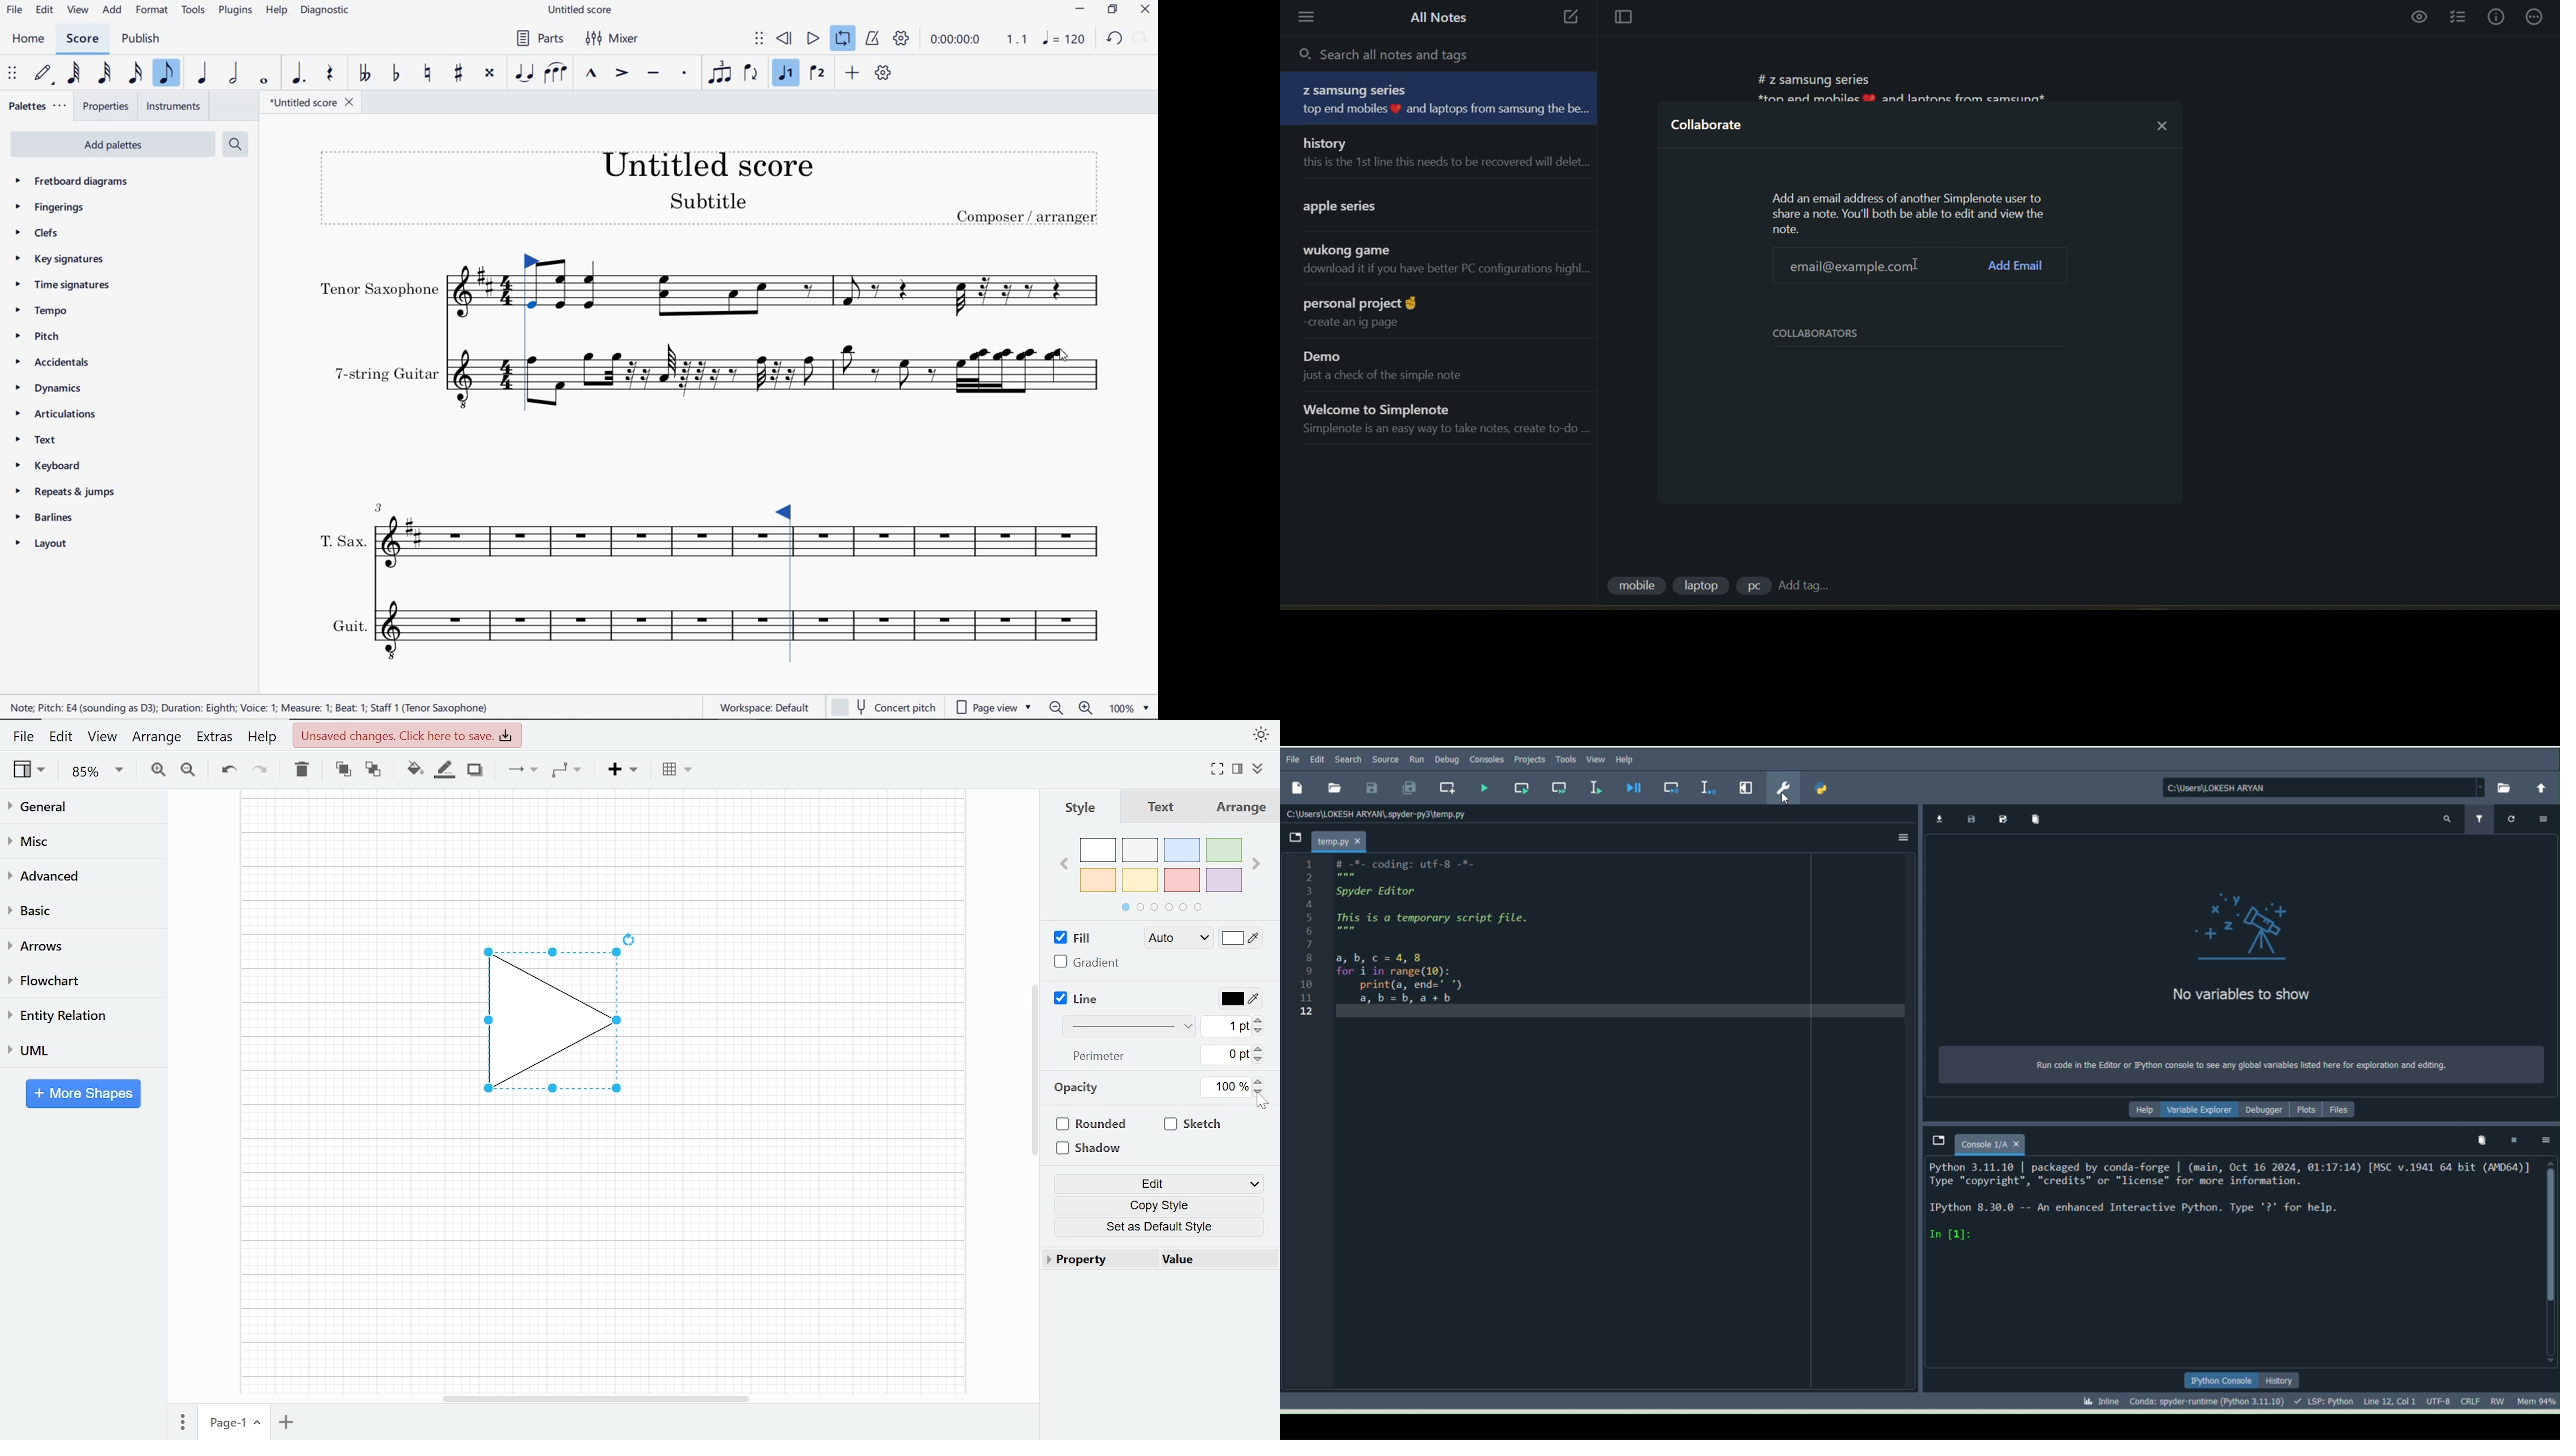 The image size is (2576, 1456). I want to click on ZOOM FACTOR, so click(1131, 710).